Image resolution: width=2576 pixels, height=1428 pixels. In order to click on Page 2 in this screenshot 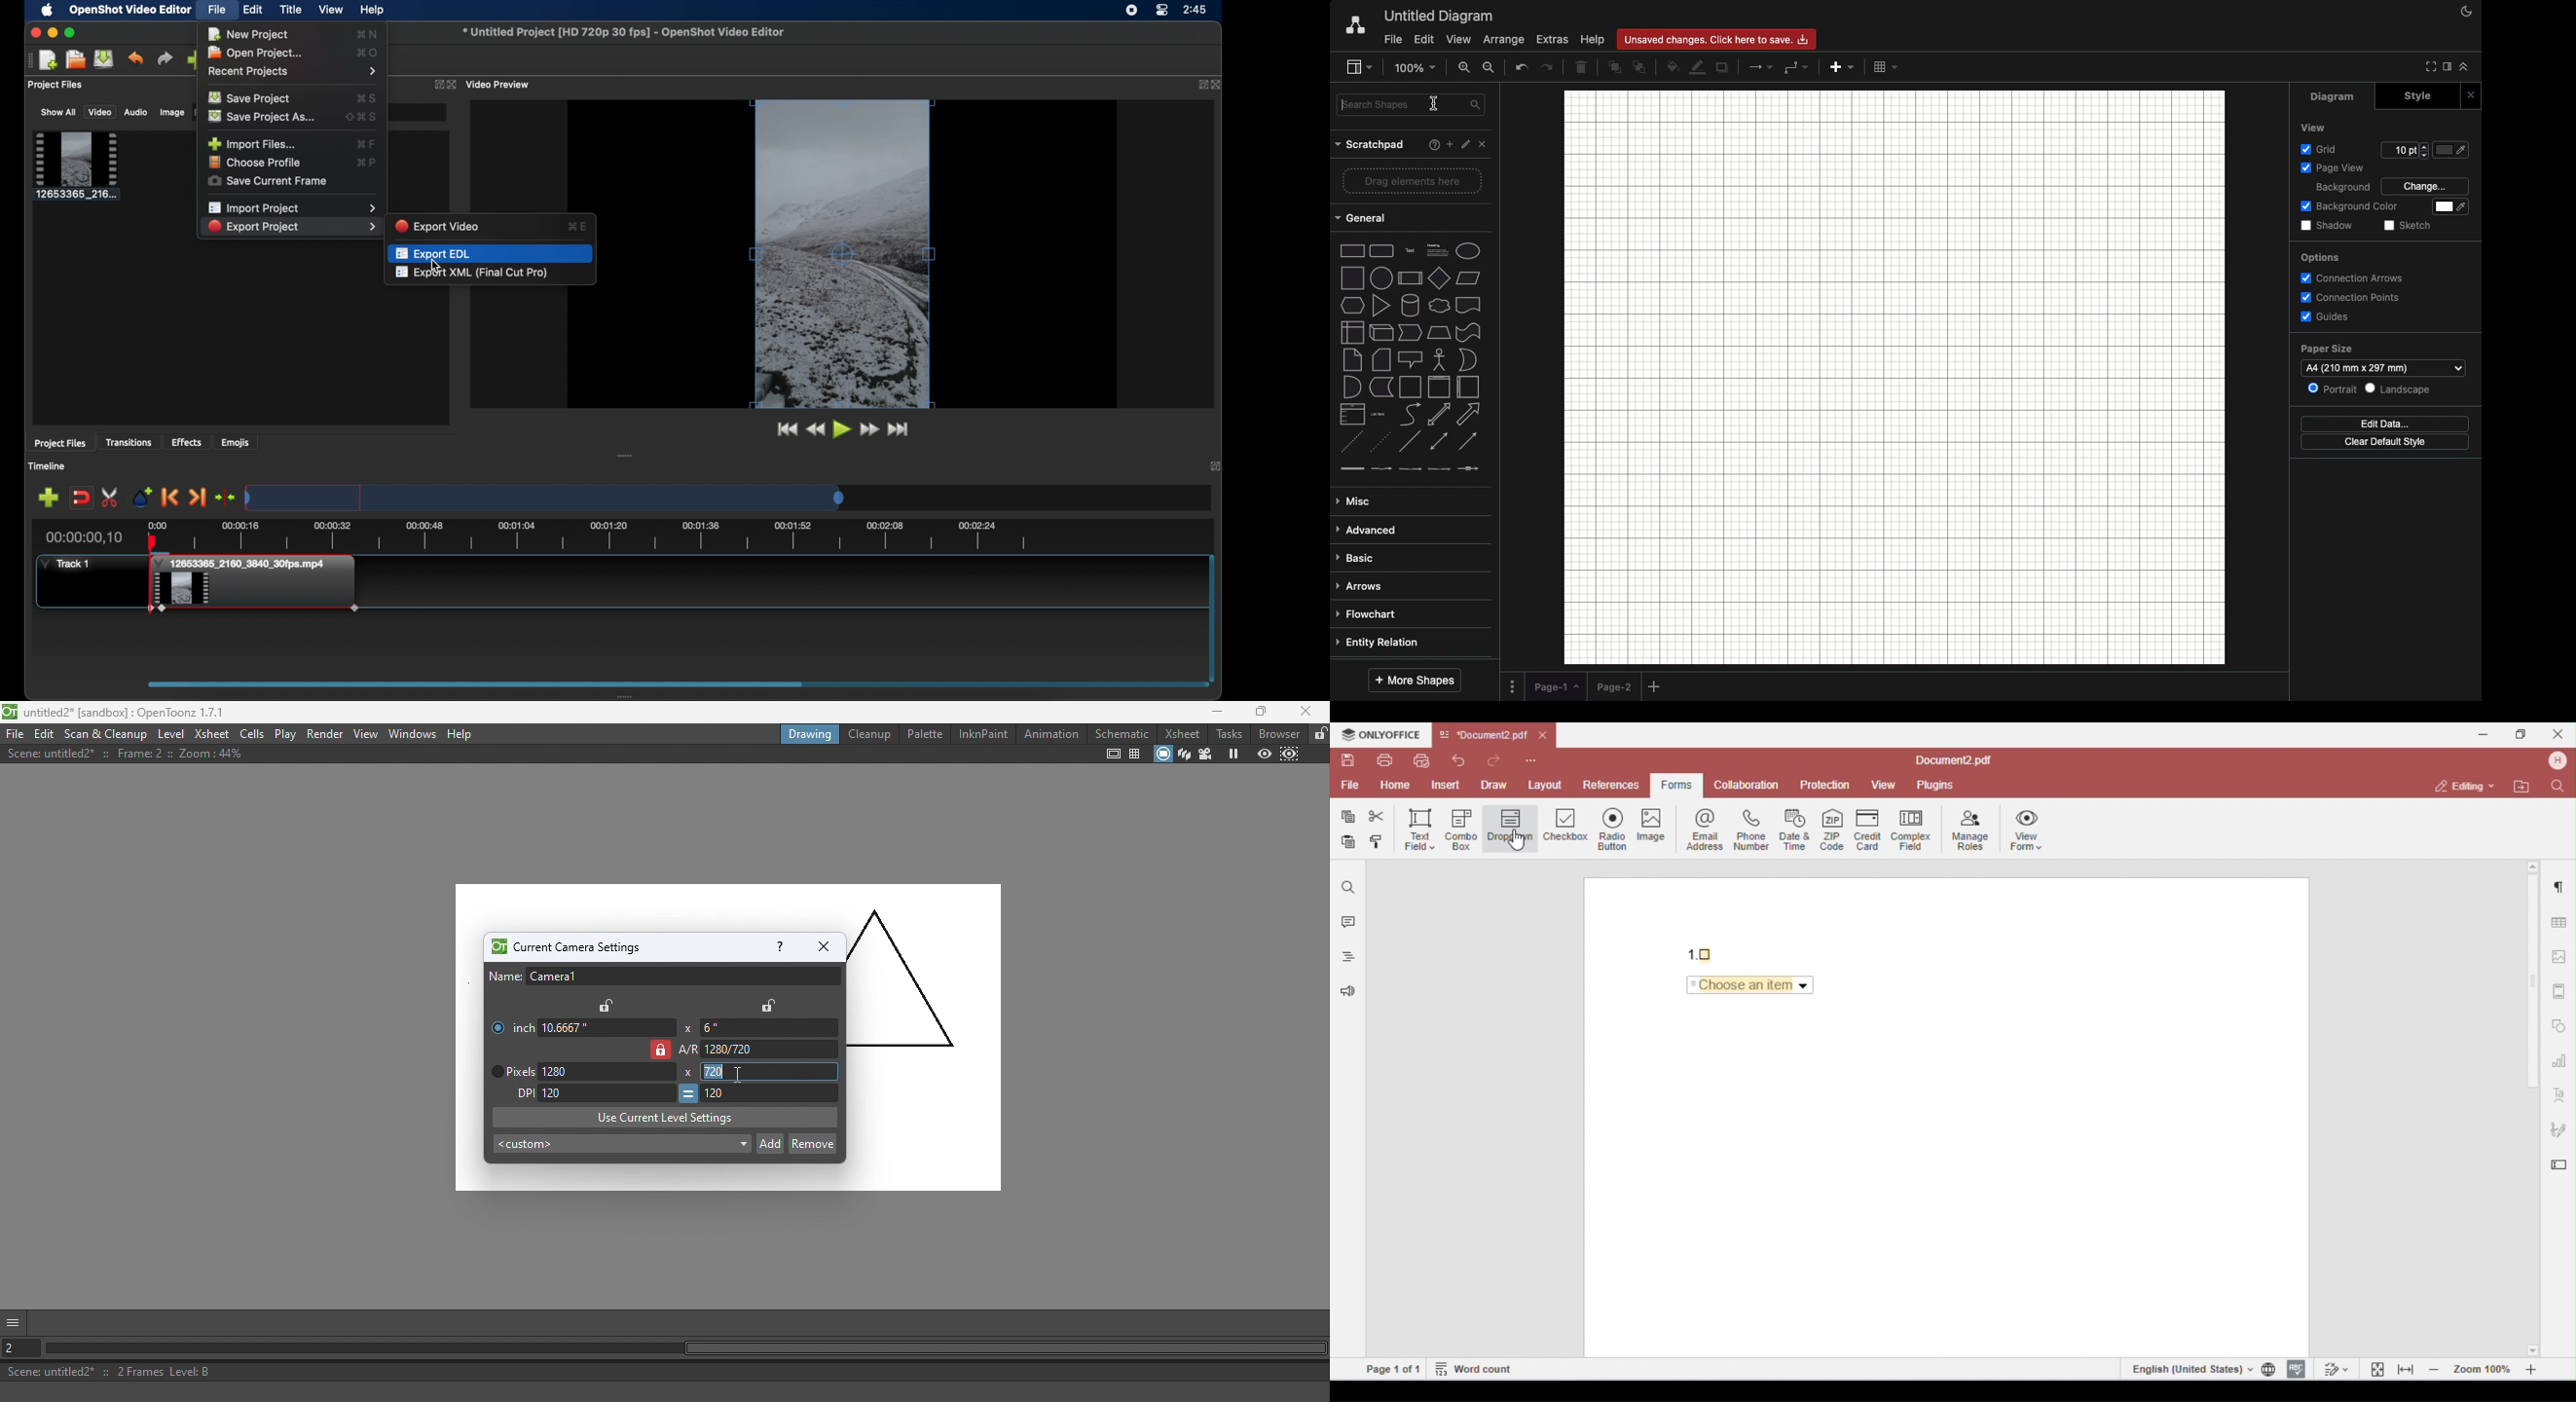, I will do `click(1613, 686)`.